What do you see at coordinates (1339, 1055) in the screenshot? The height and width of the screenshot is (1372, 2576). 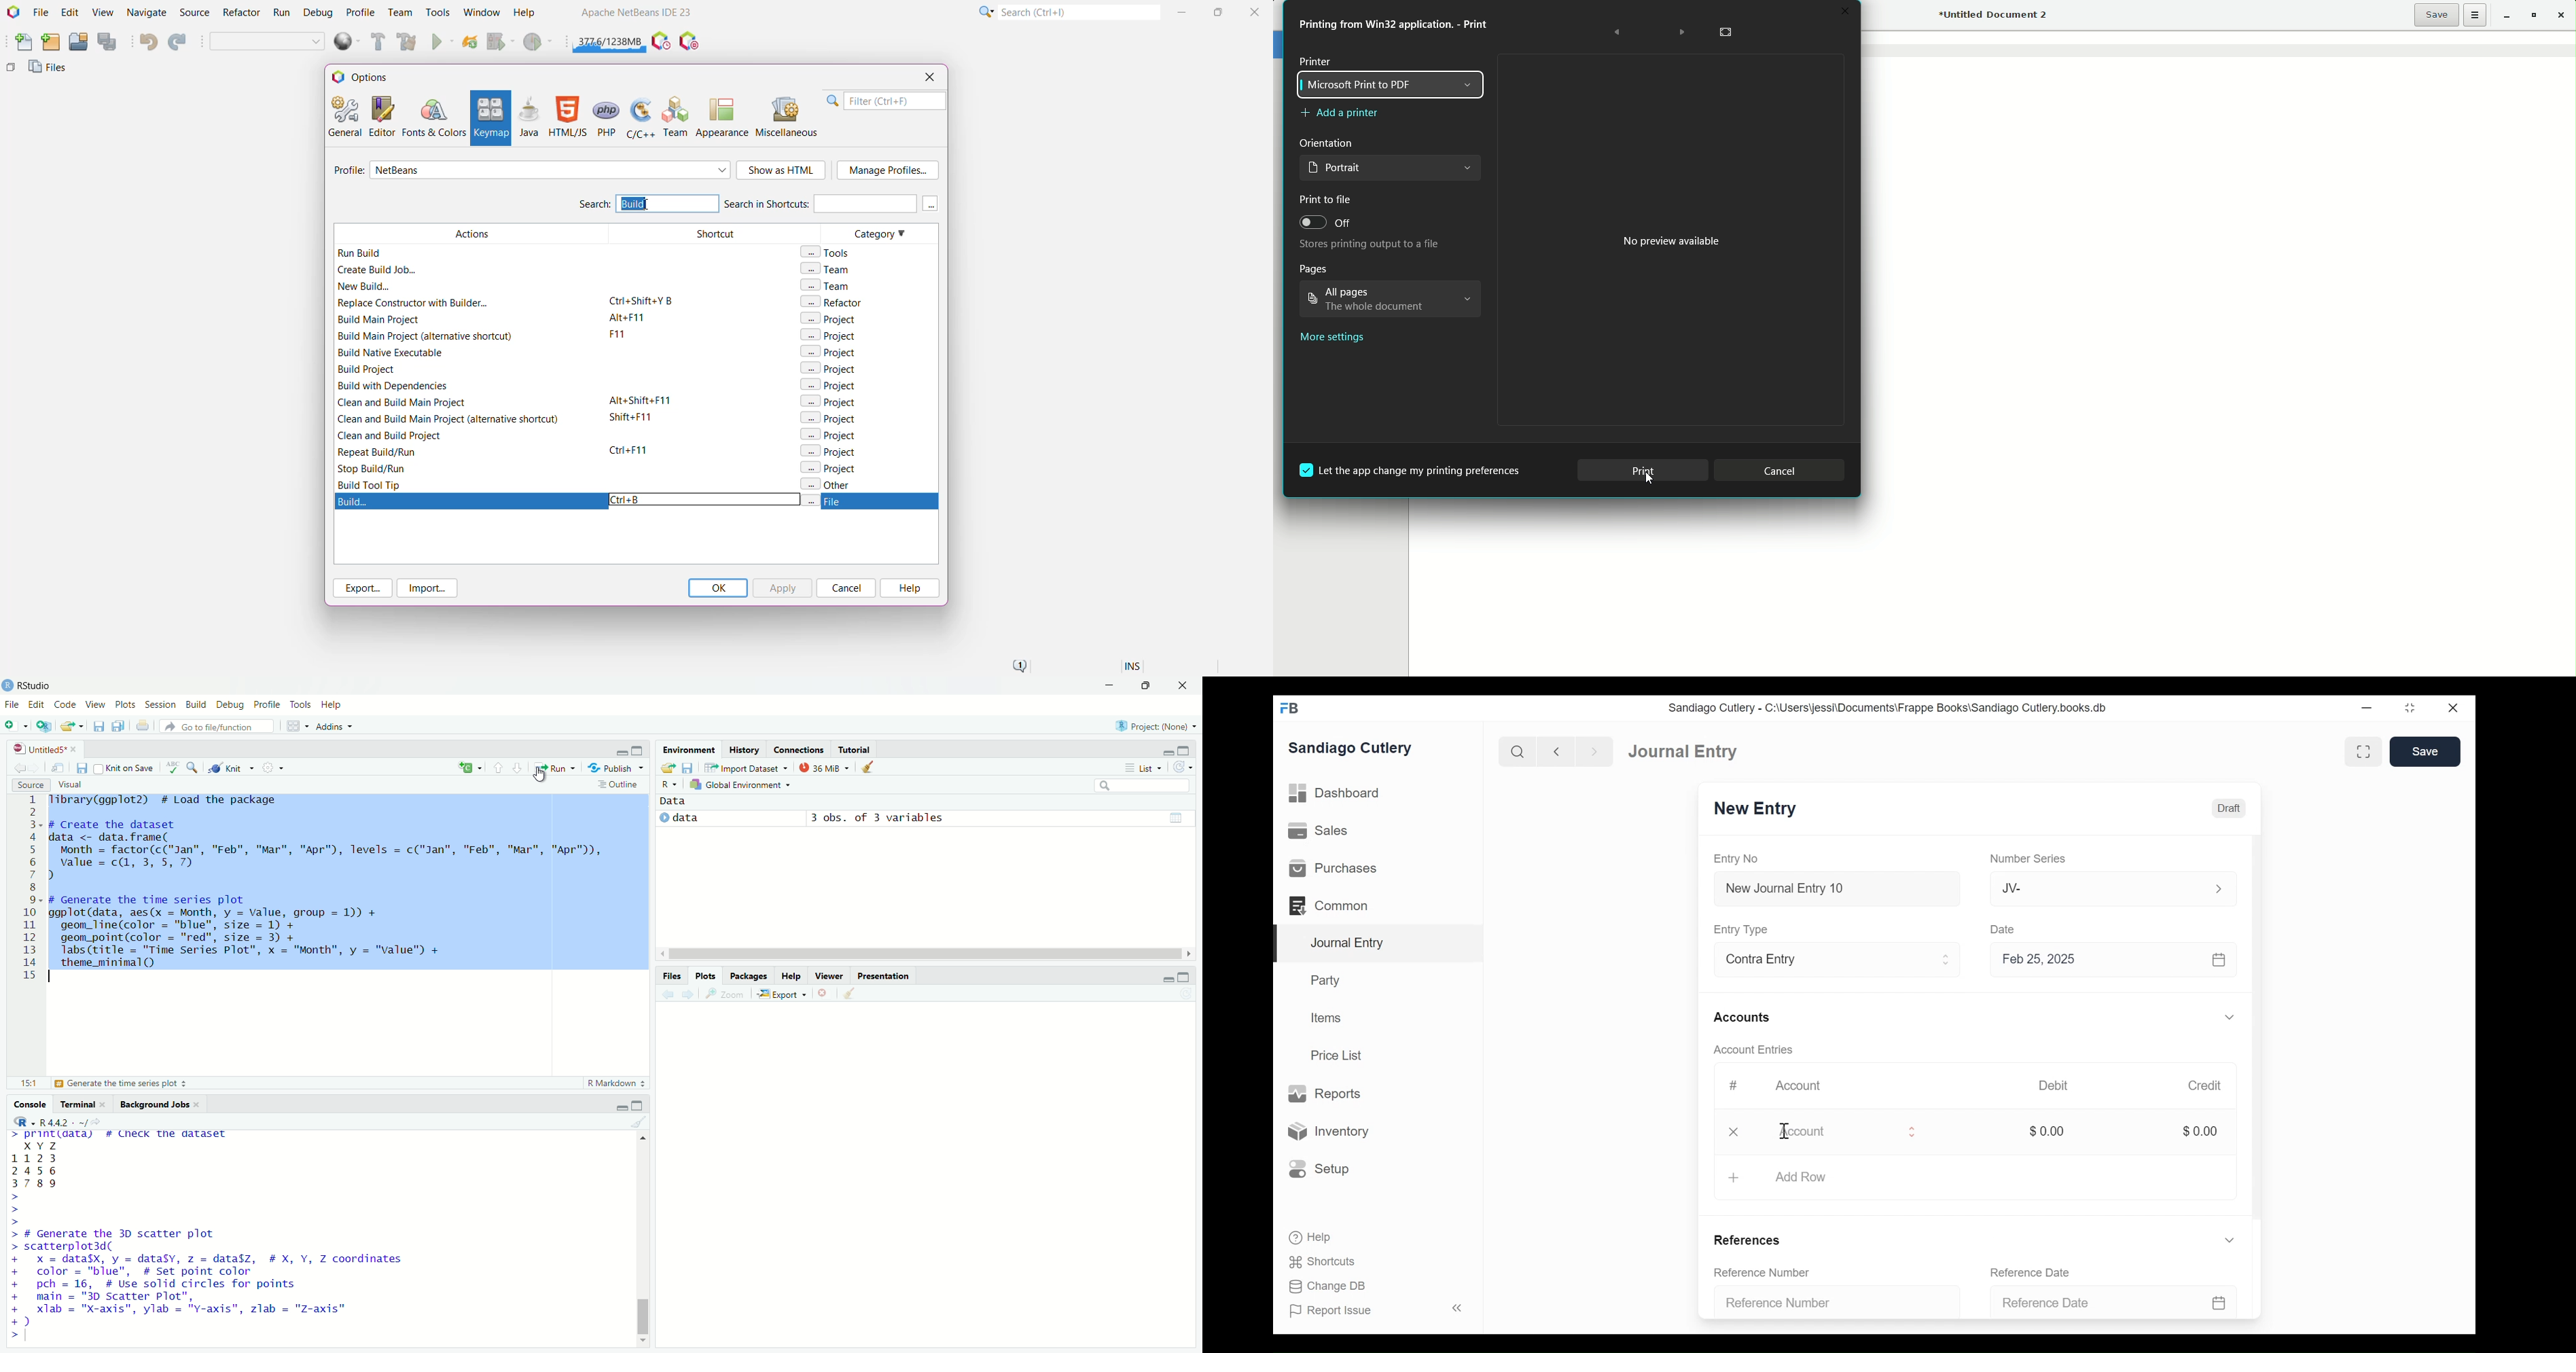 I see `Price List` at bounding box center [1339, 1055].